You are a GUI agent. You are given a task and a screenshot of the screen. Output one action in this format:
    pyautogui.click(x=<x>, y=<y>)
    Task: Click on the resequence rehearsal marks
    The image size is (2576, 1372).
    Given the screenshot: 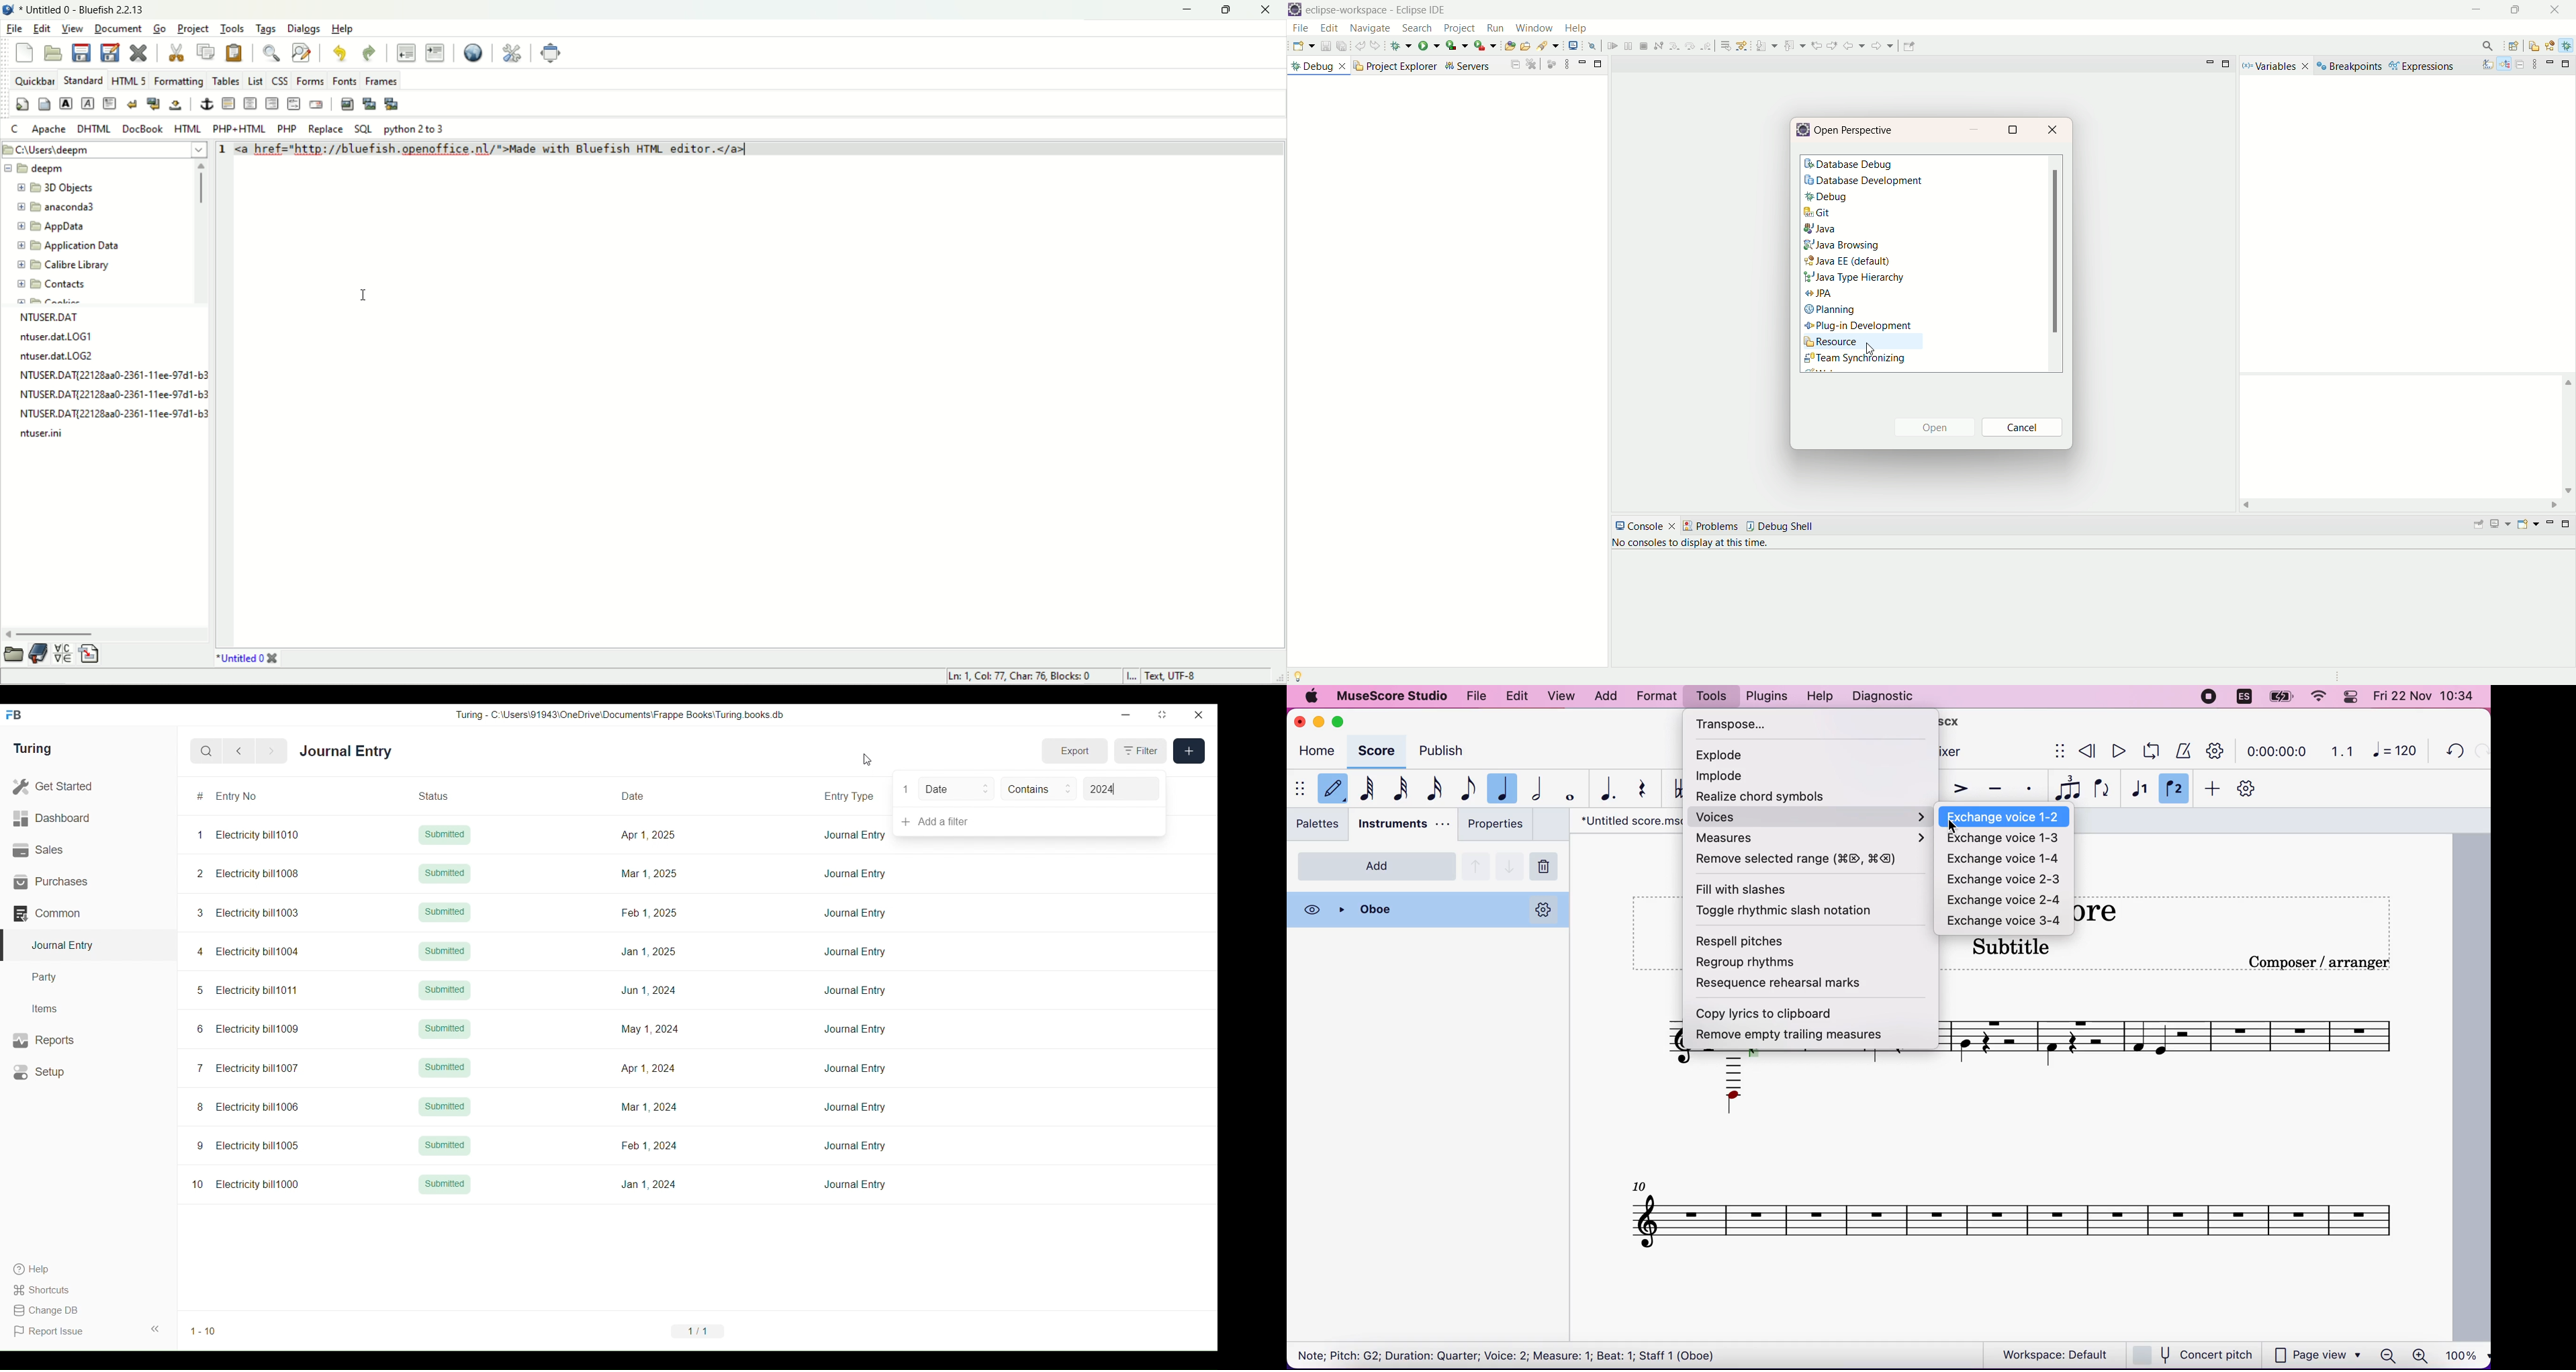 What is the action you would take?
    pyautogui.click(x=1788, y=985)
    